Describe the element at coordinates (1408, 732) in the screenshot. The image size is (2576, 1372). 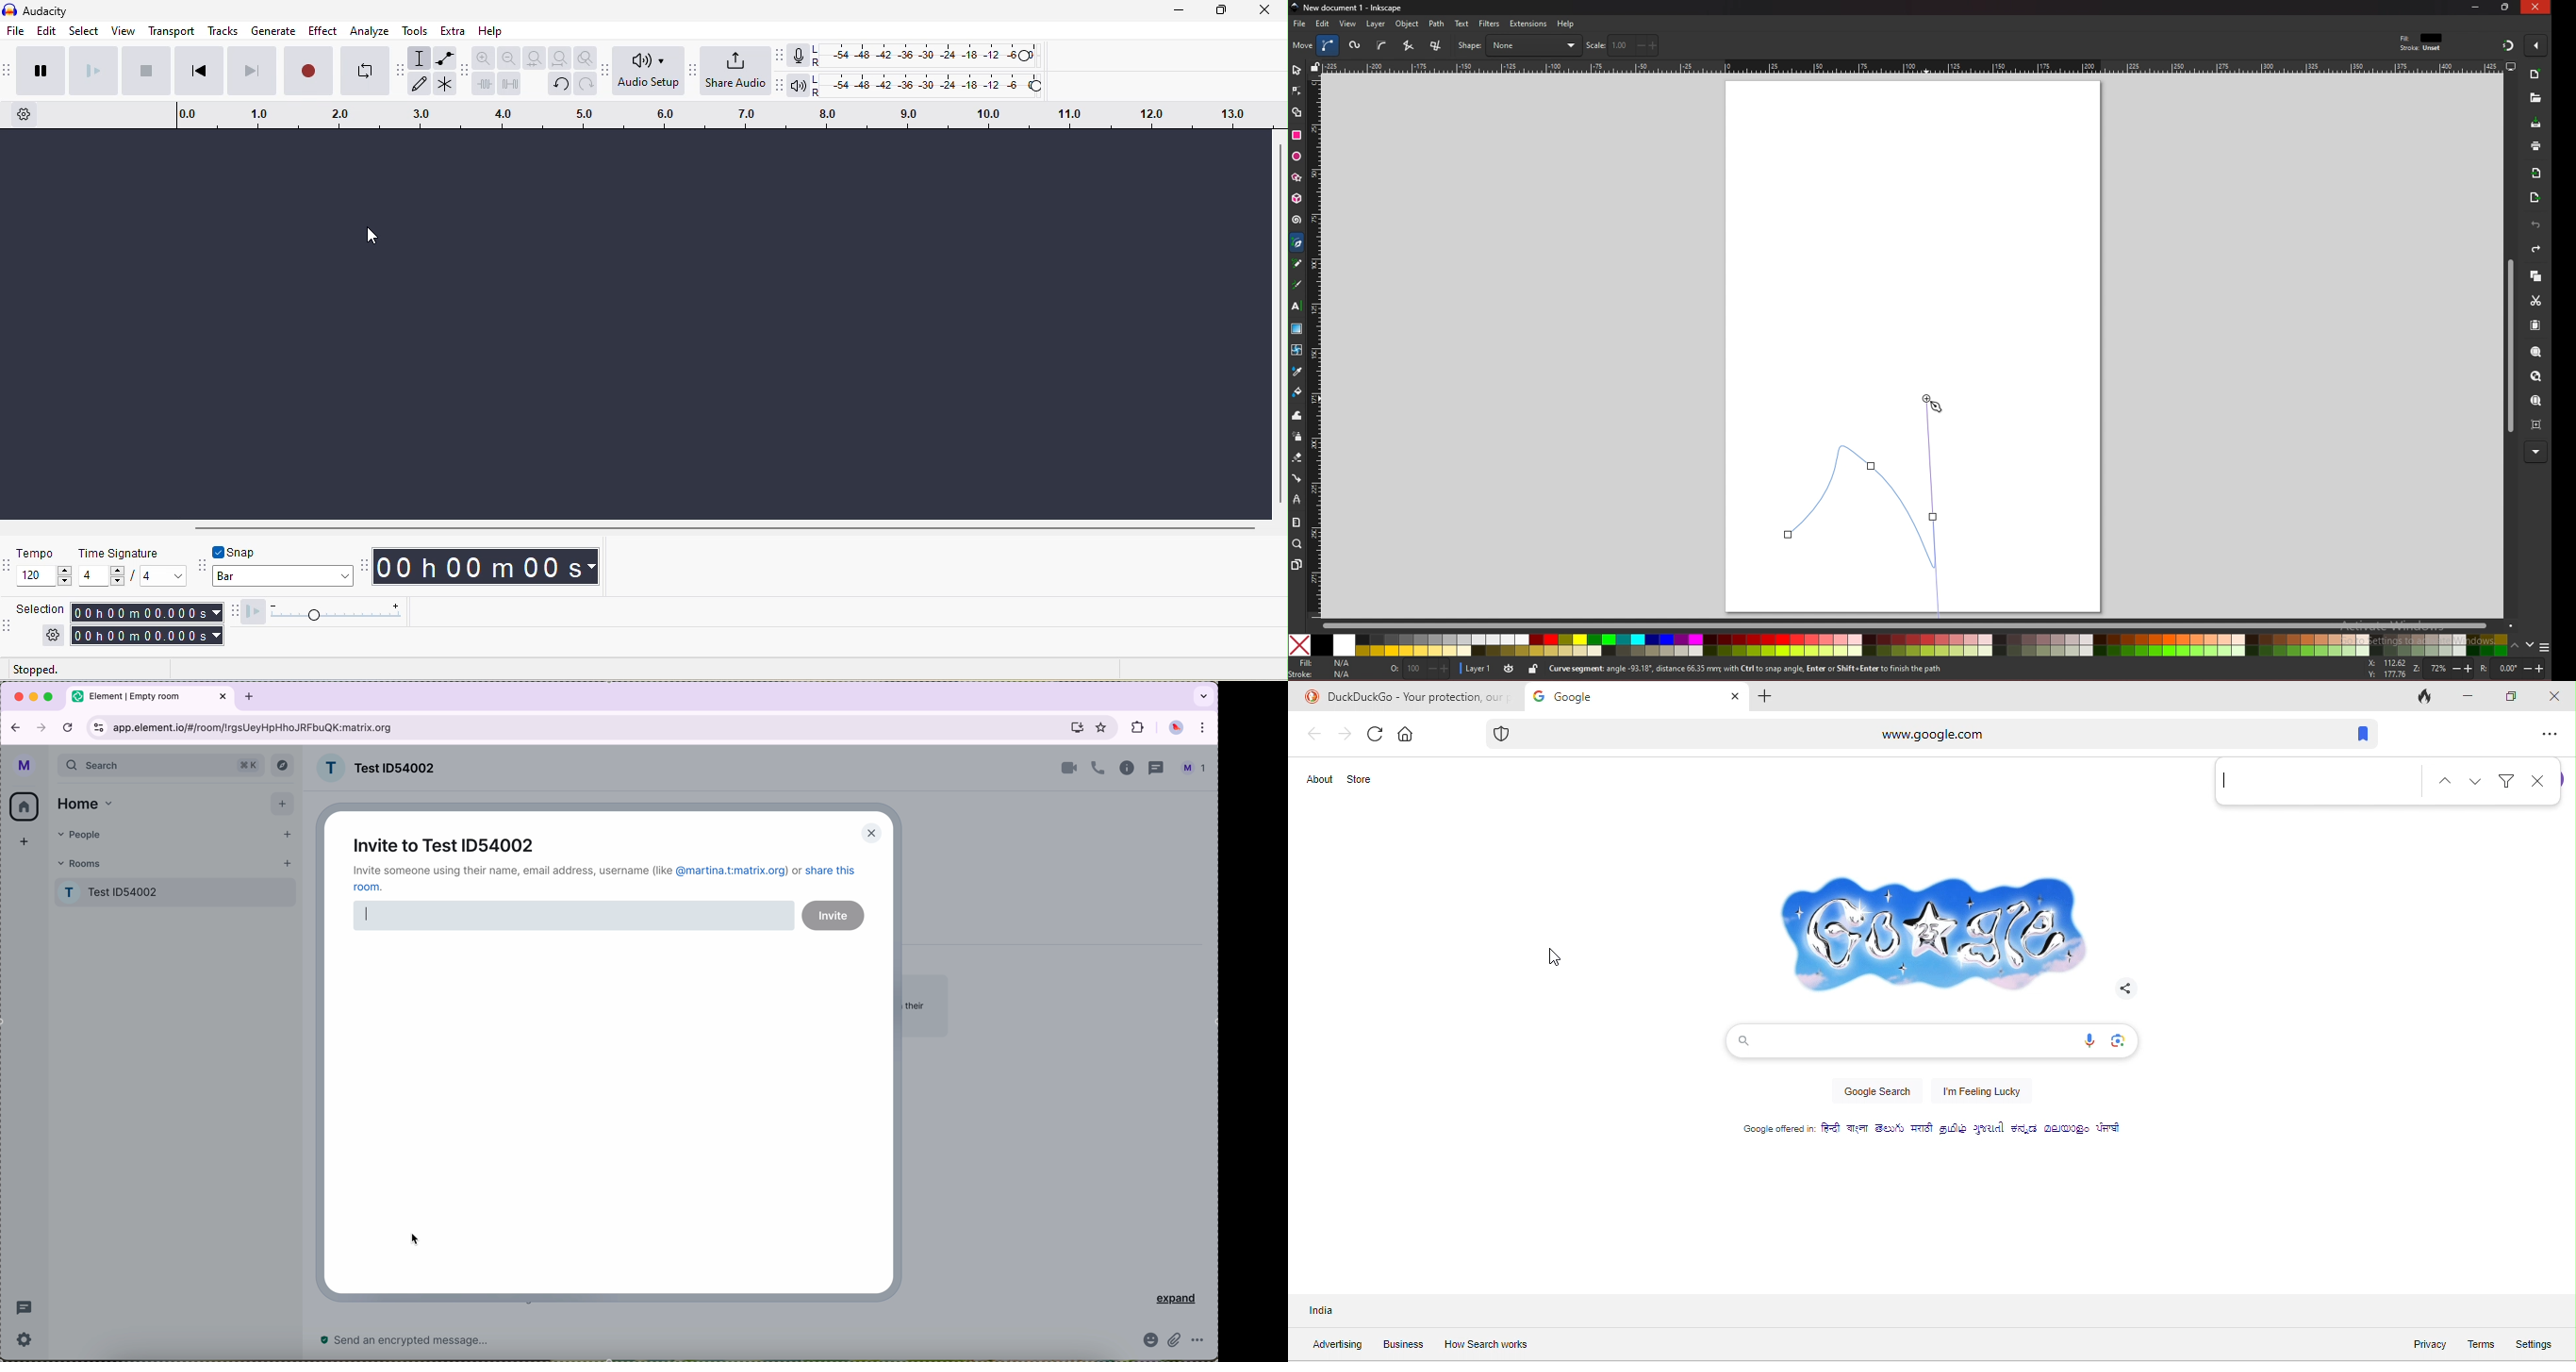
I see `home` at that location.